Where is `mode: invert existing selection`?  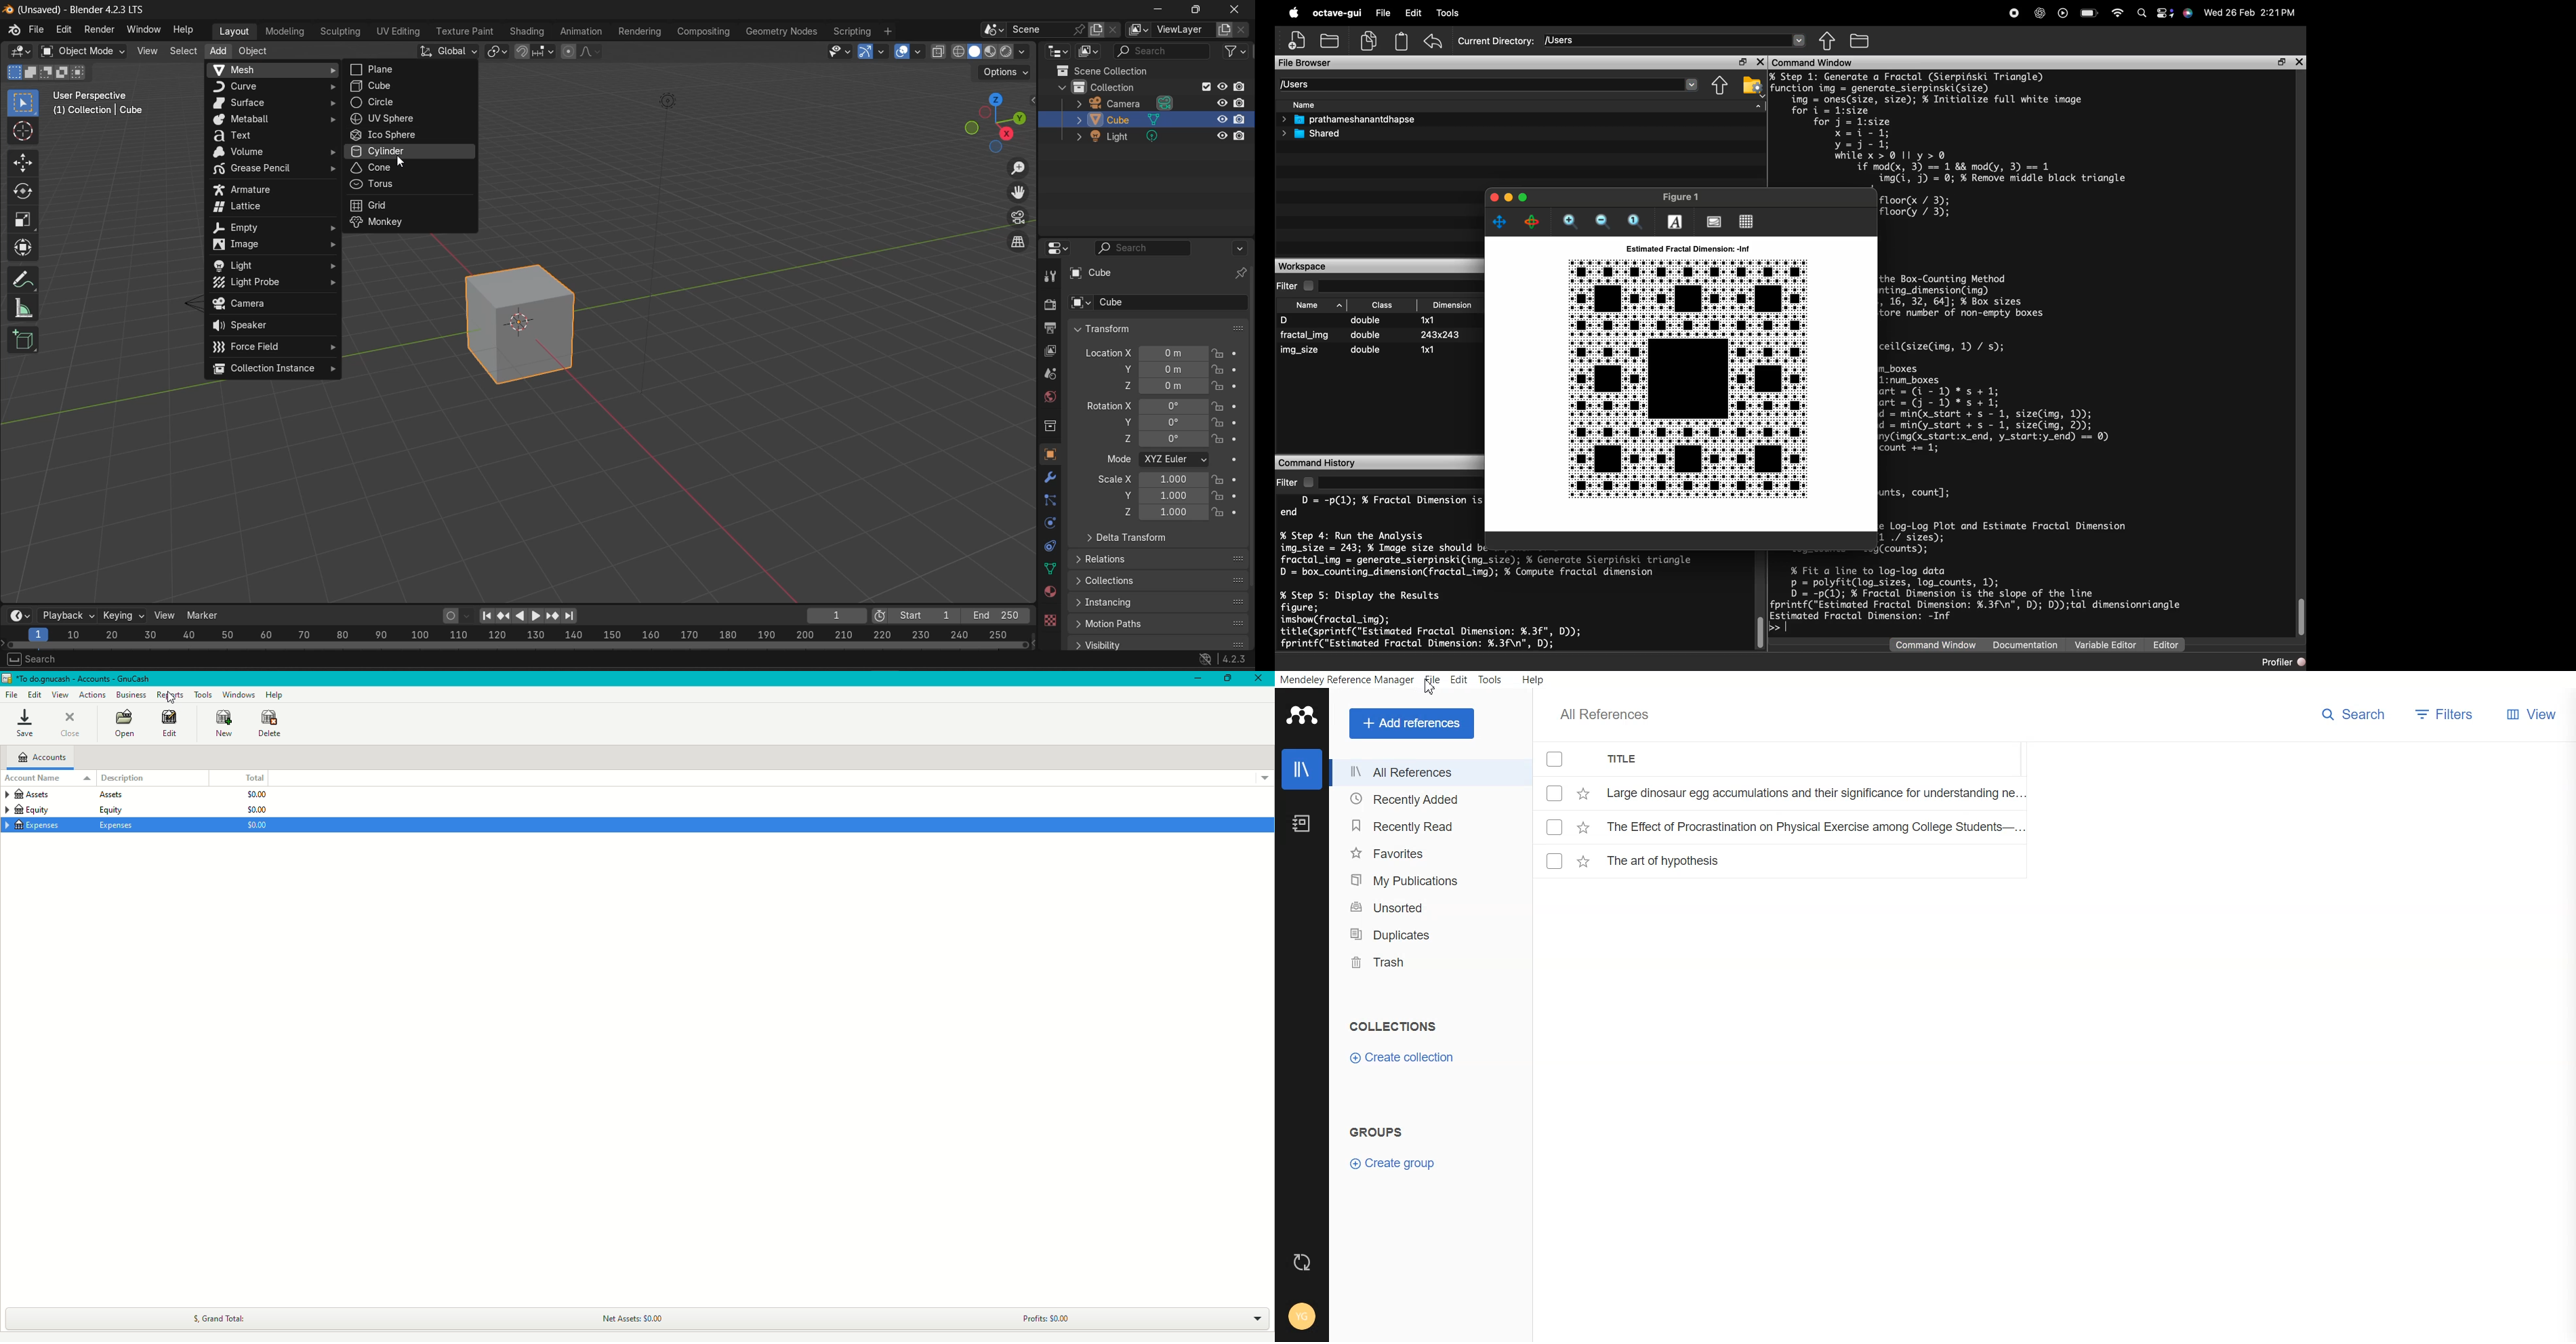 mode: invert existing selection is located at coordinates (63, 72).